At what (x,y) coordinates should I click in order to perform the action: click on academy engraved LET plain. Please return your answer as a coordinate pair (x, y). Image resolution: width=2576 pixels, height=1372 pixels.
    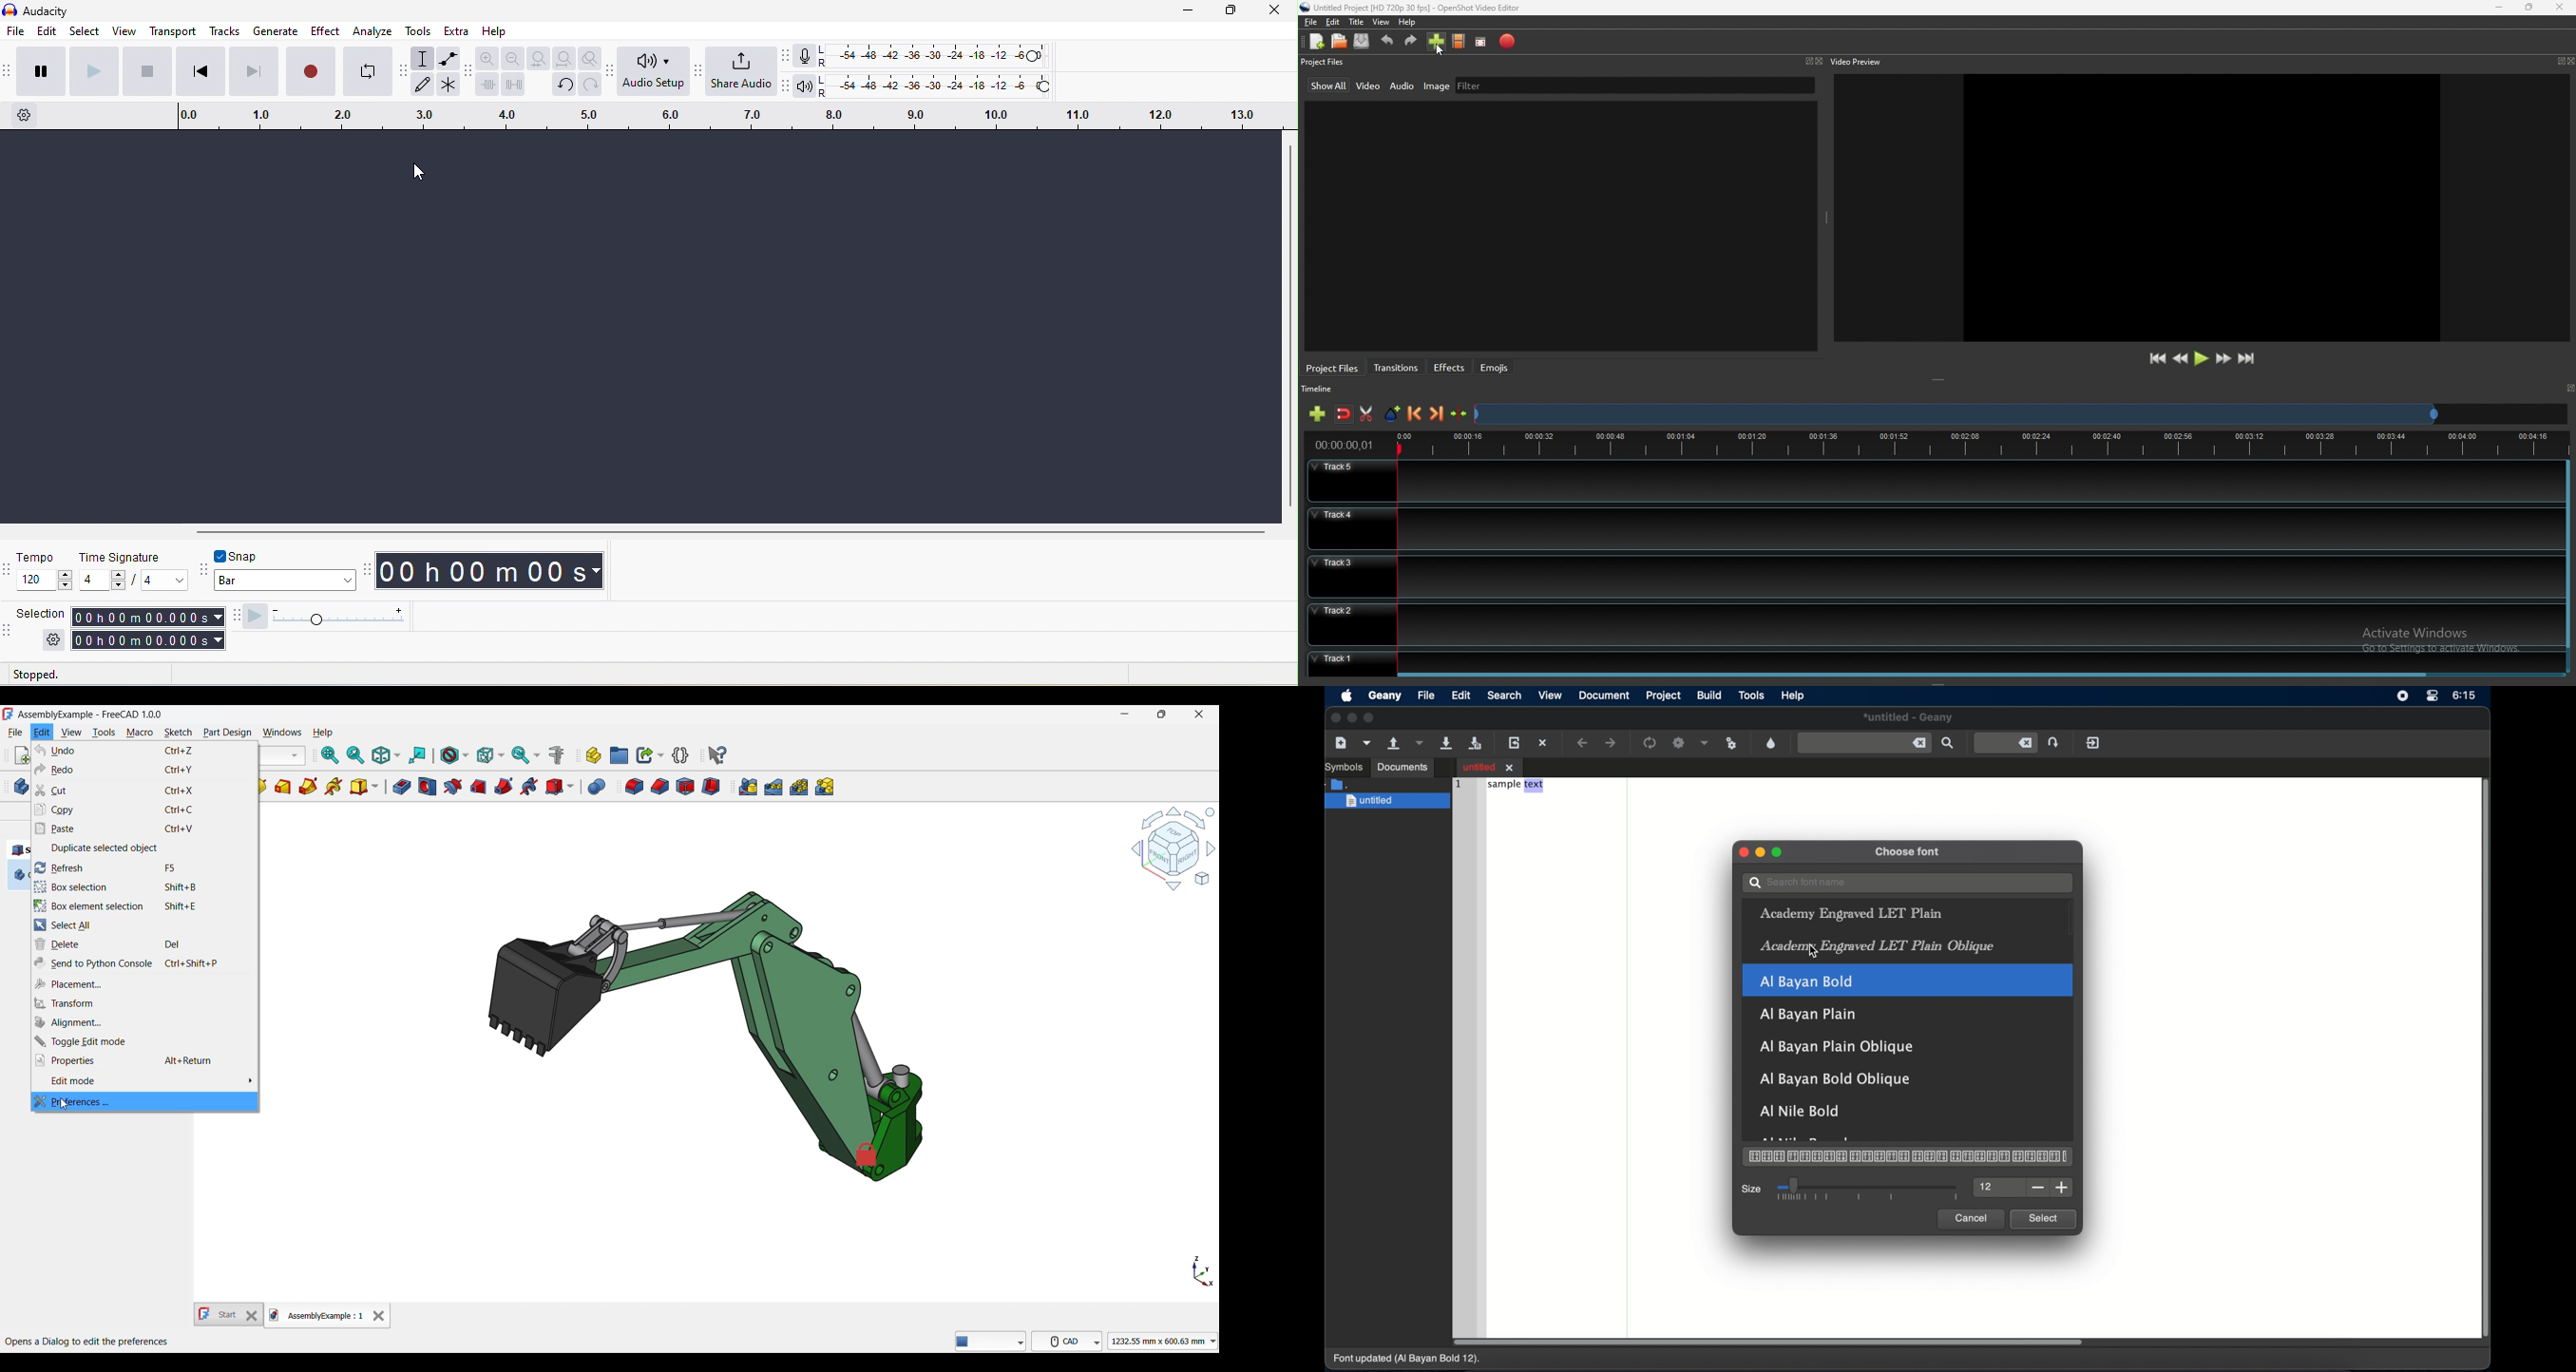
    Looking at the image, I should click on (1851, 914).